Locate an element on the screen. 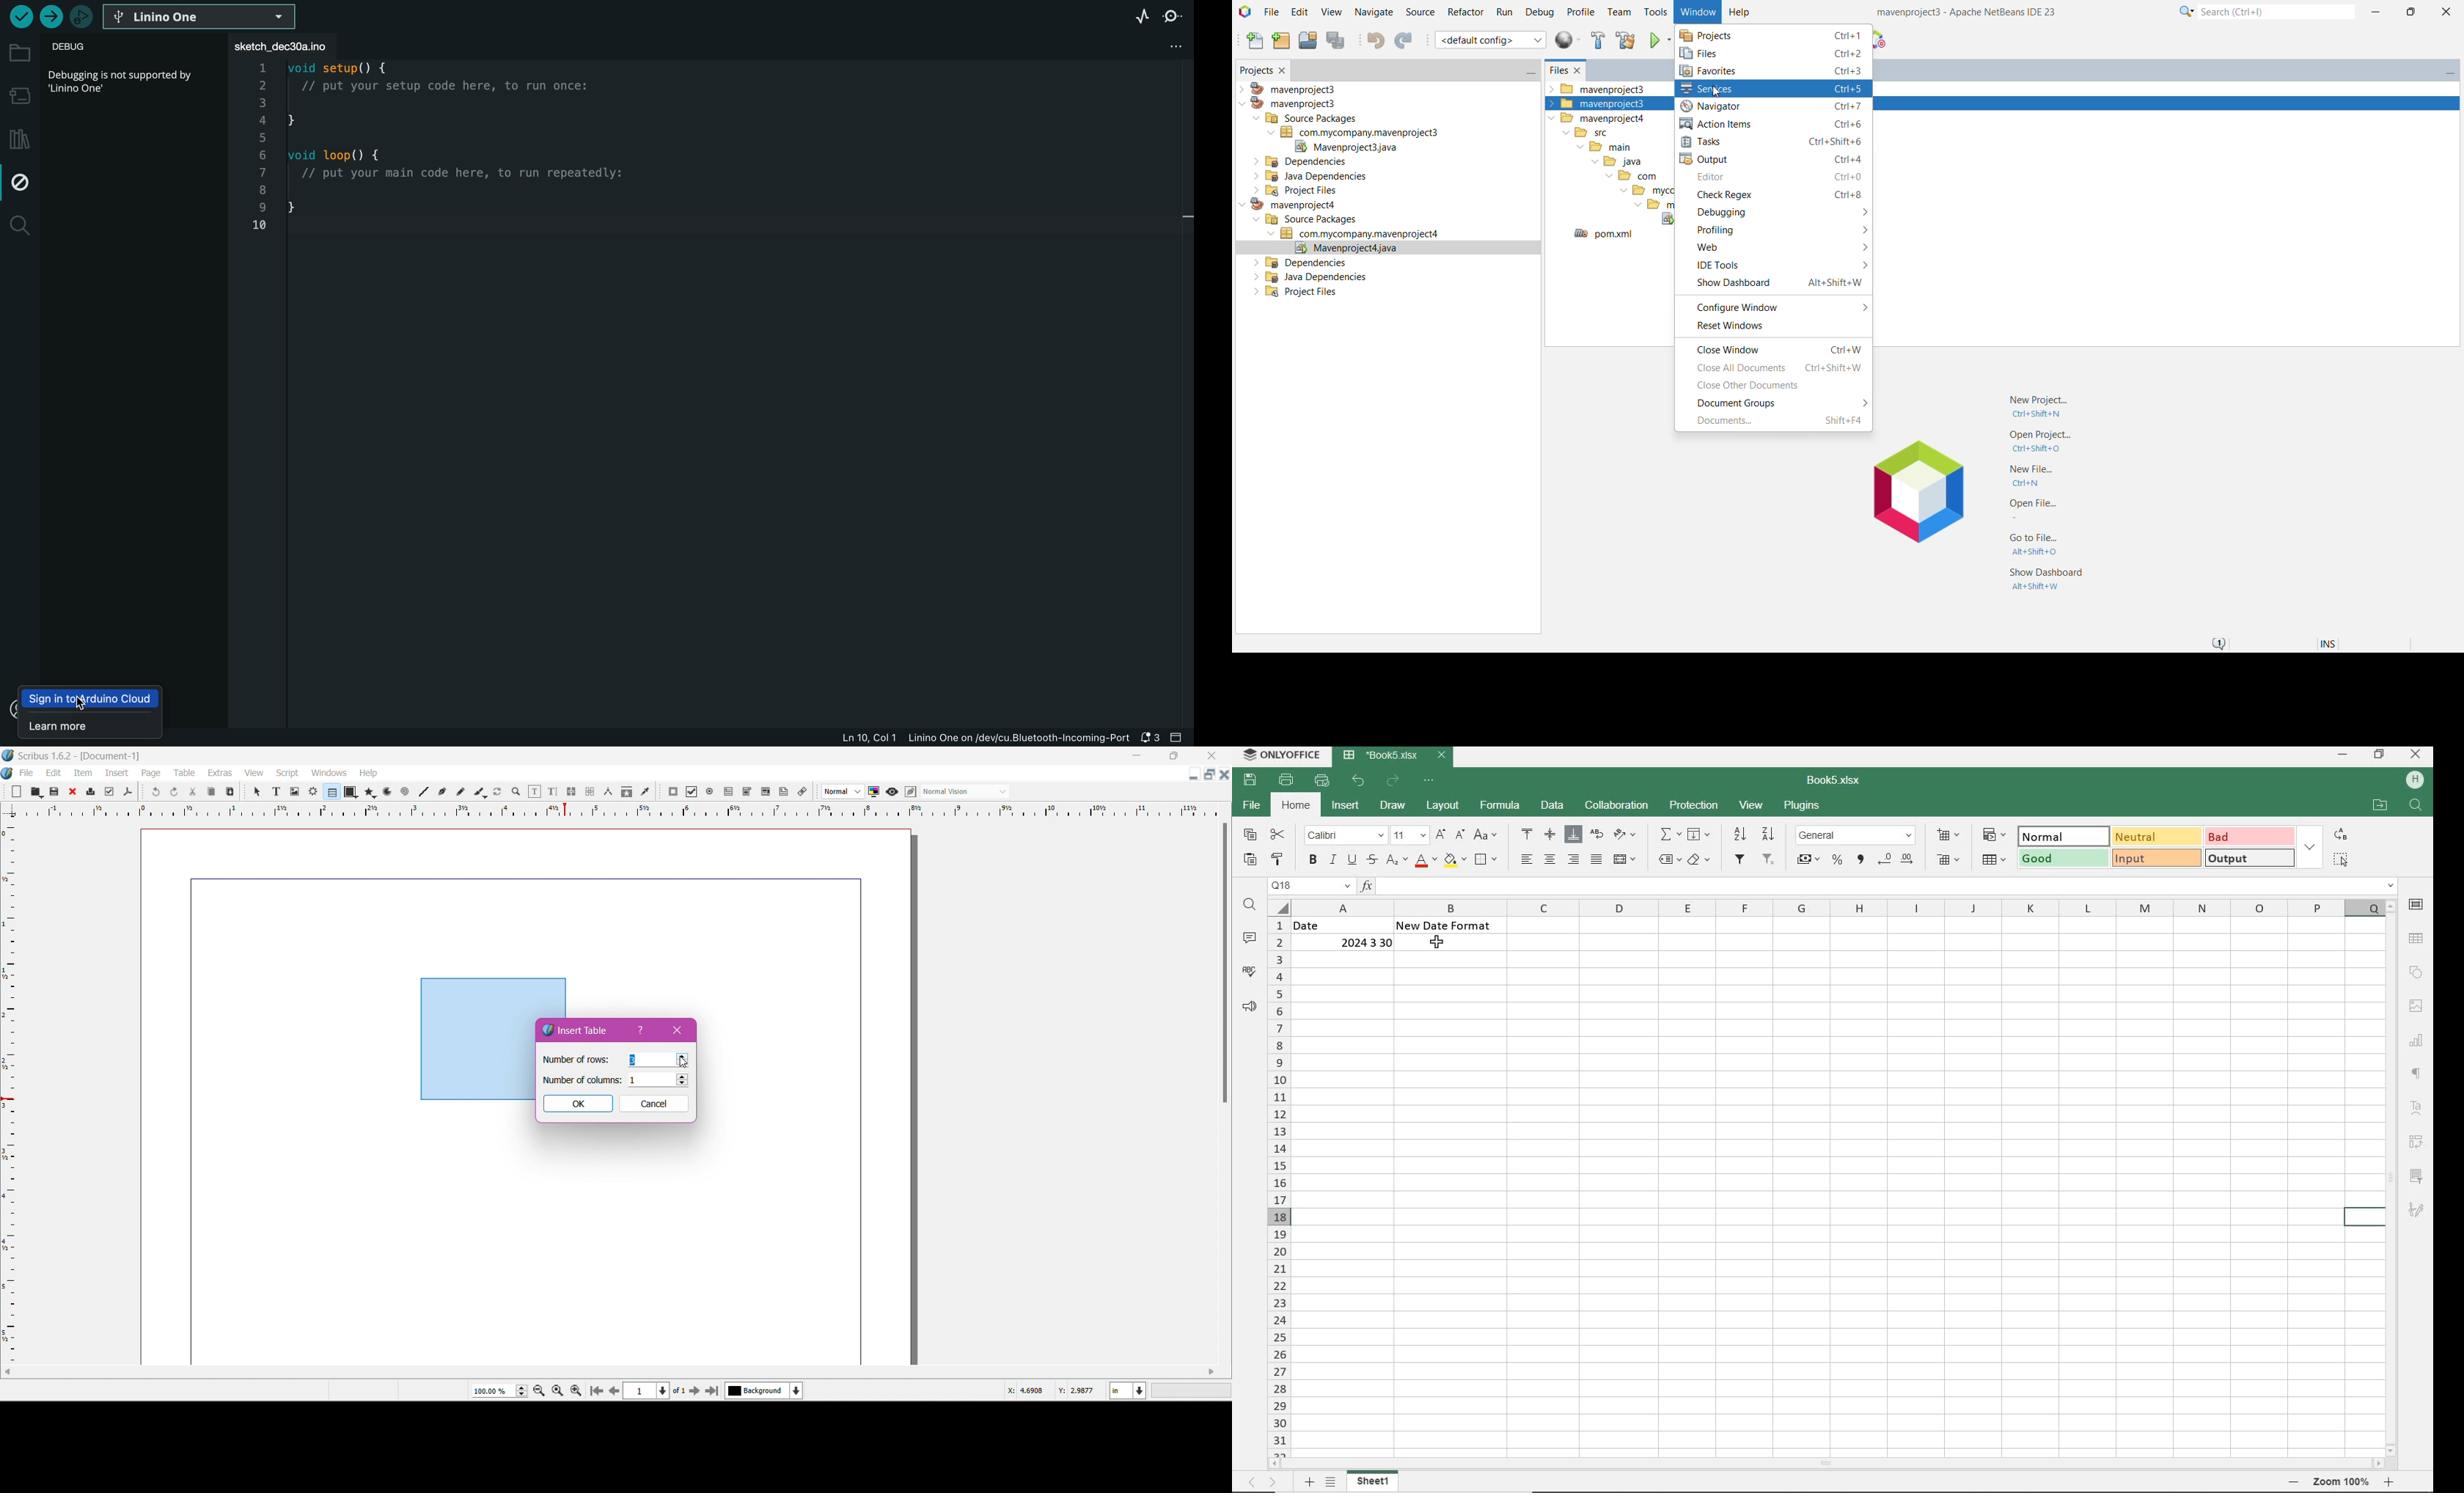  Shapes is located at coordinates (350, 791).